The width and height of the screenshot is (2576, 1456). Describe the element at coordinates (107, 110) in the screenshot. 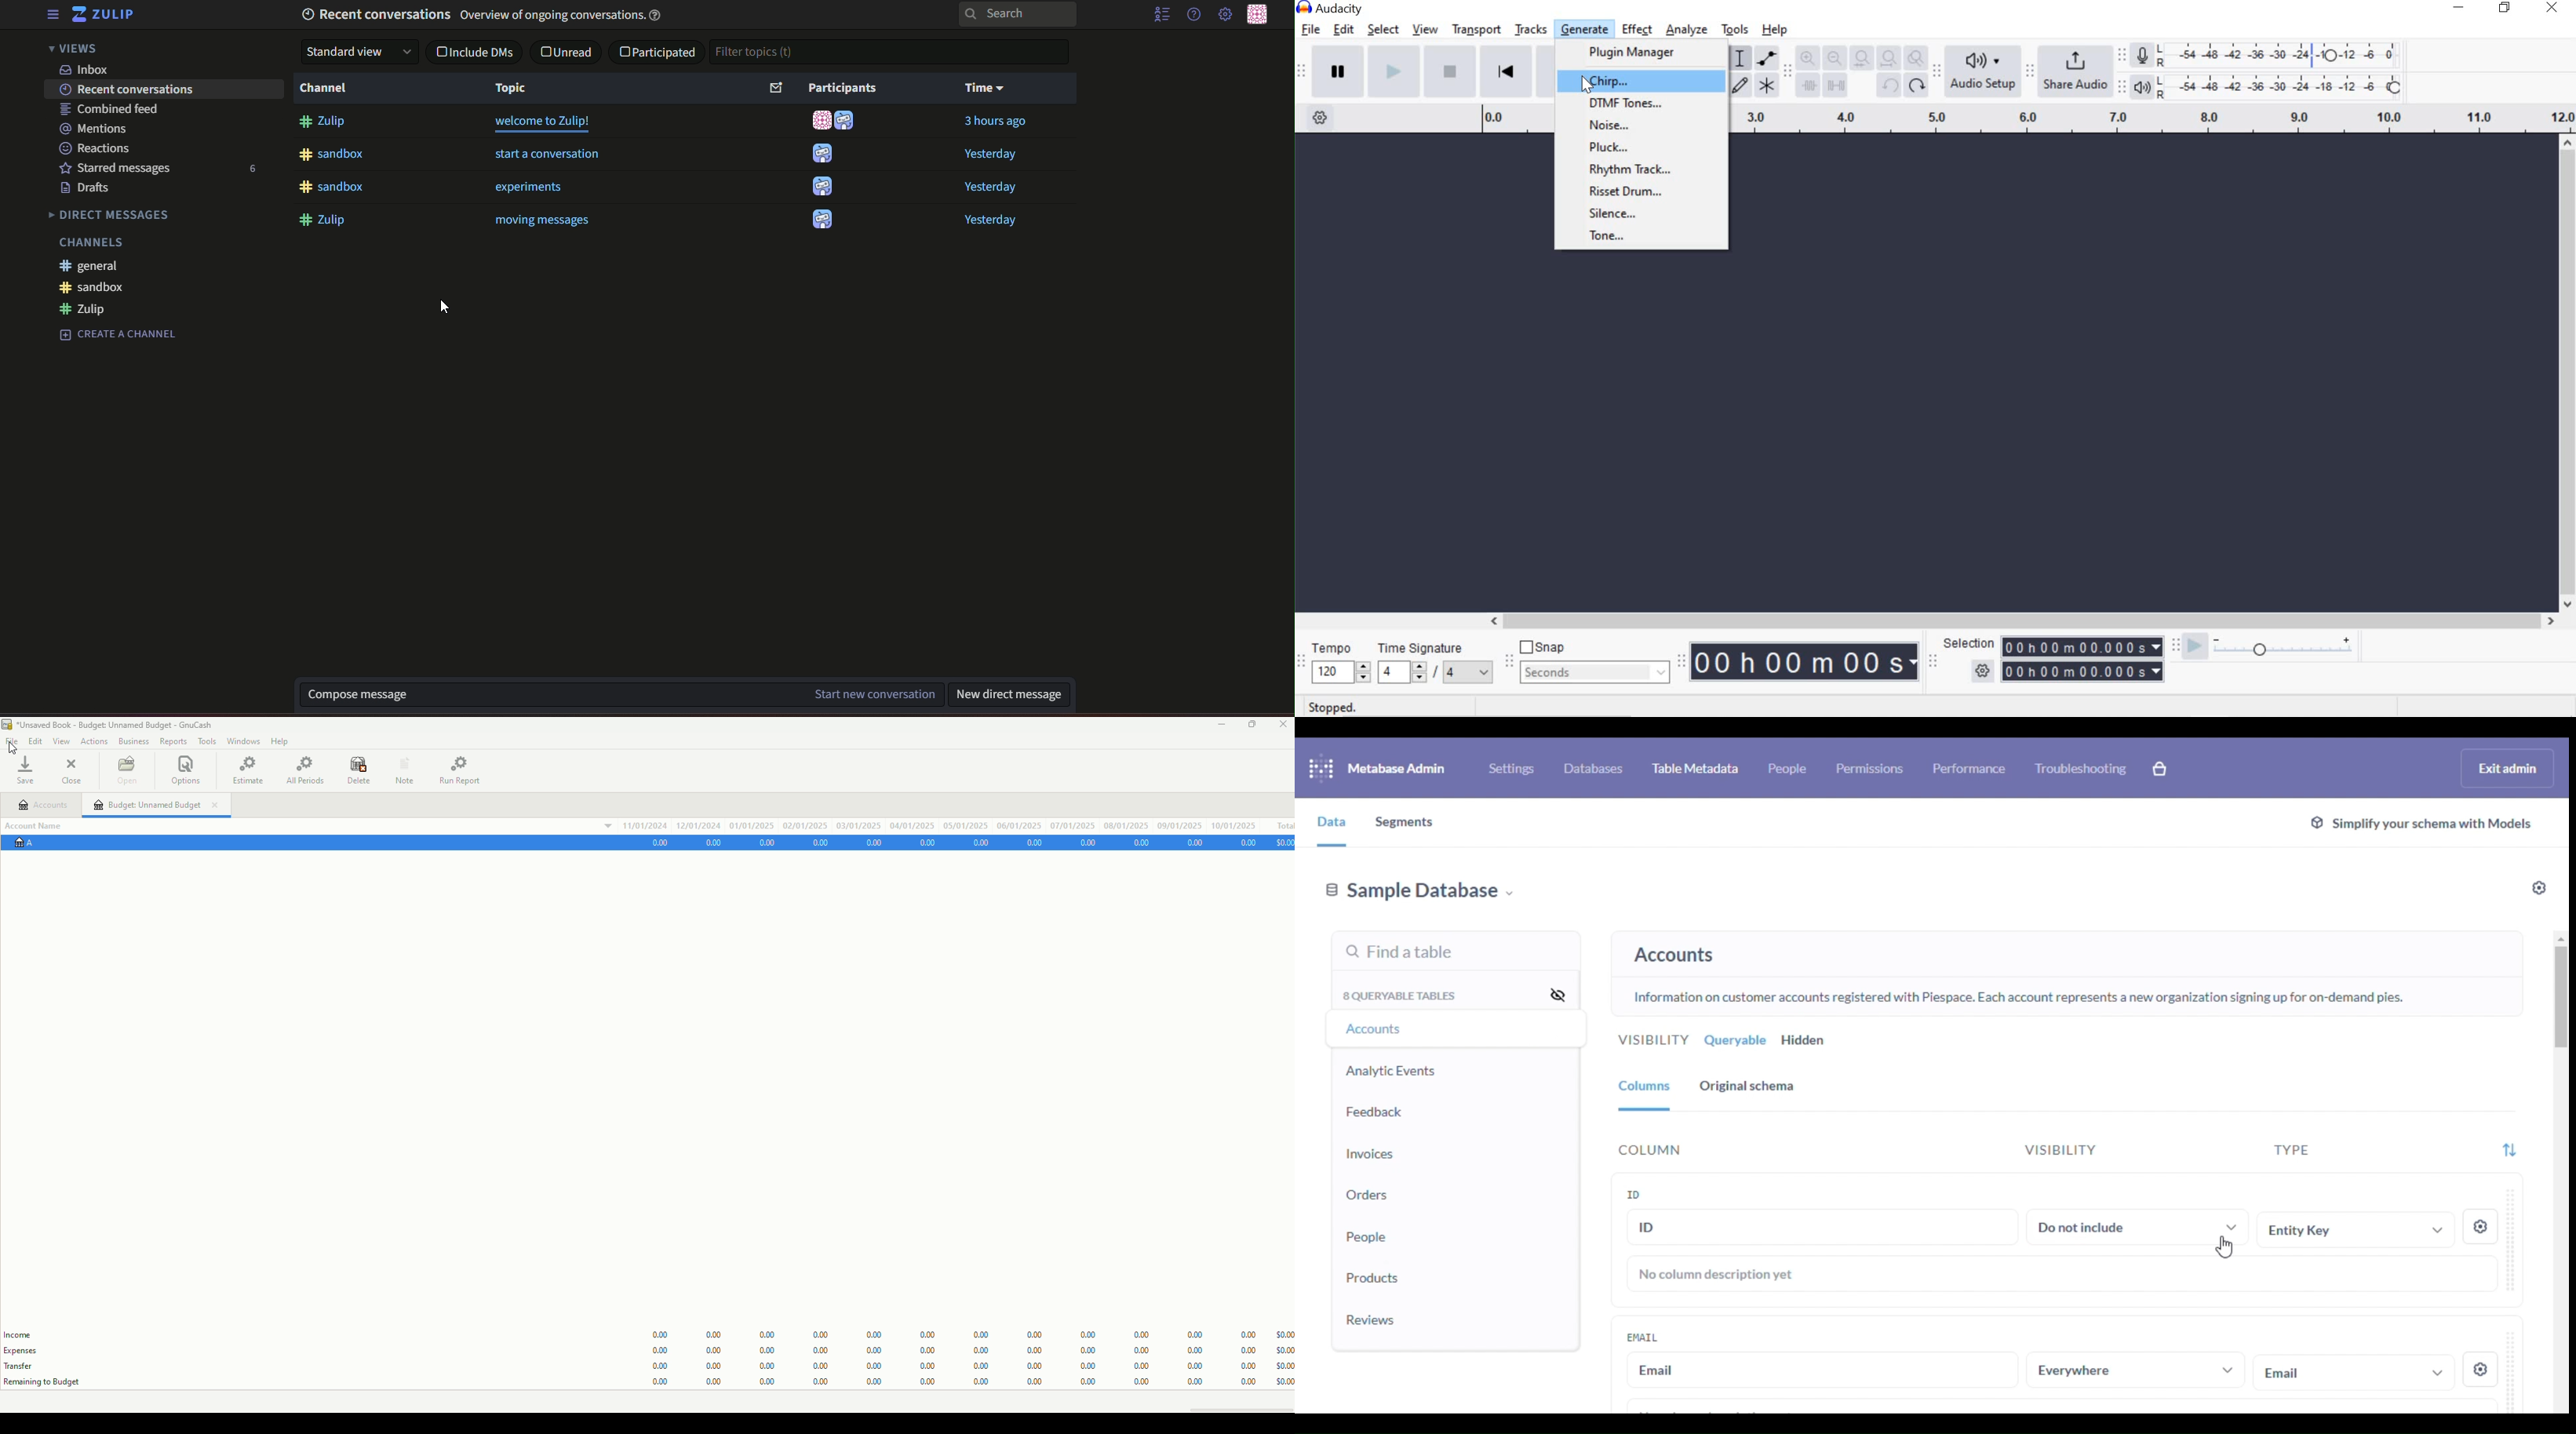

I see `combined feed` at that location.